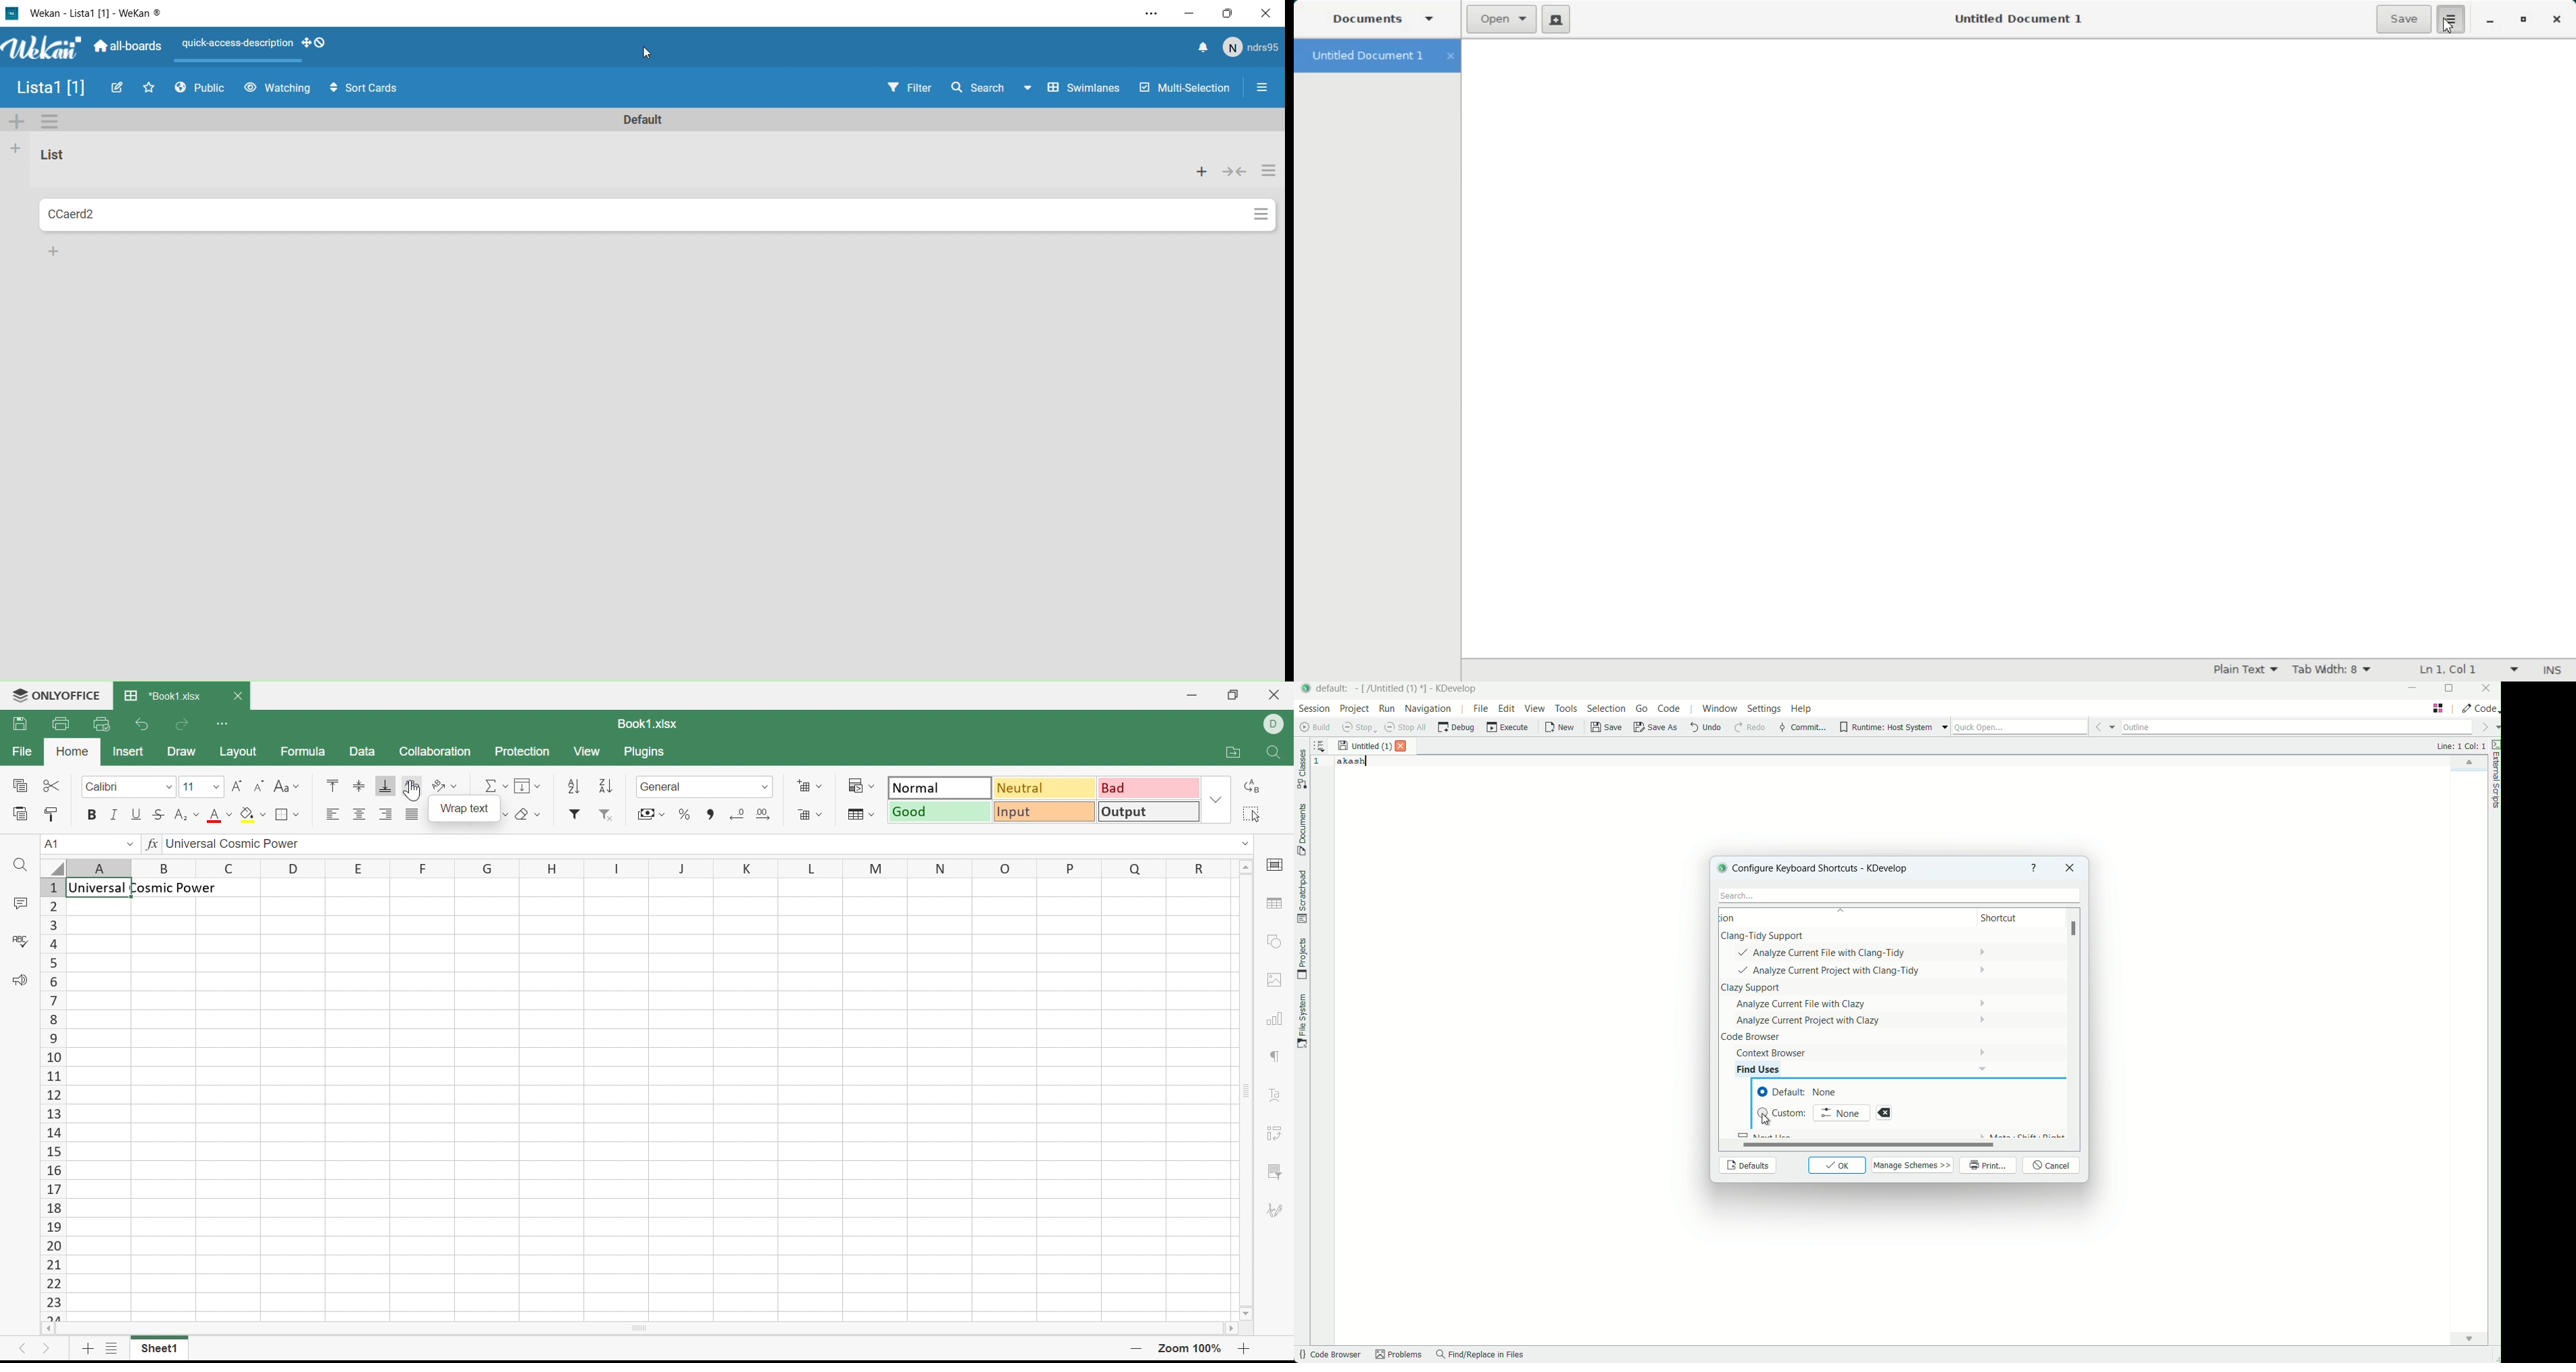  Describe the element at coordinates (650, 814) in the screenshot. I see `Accounting style` at that location.